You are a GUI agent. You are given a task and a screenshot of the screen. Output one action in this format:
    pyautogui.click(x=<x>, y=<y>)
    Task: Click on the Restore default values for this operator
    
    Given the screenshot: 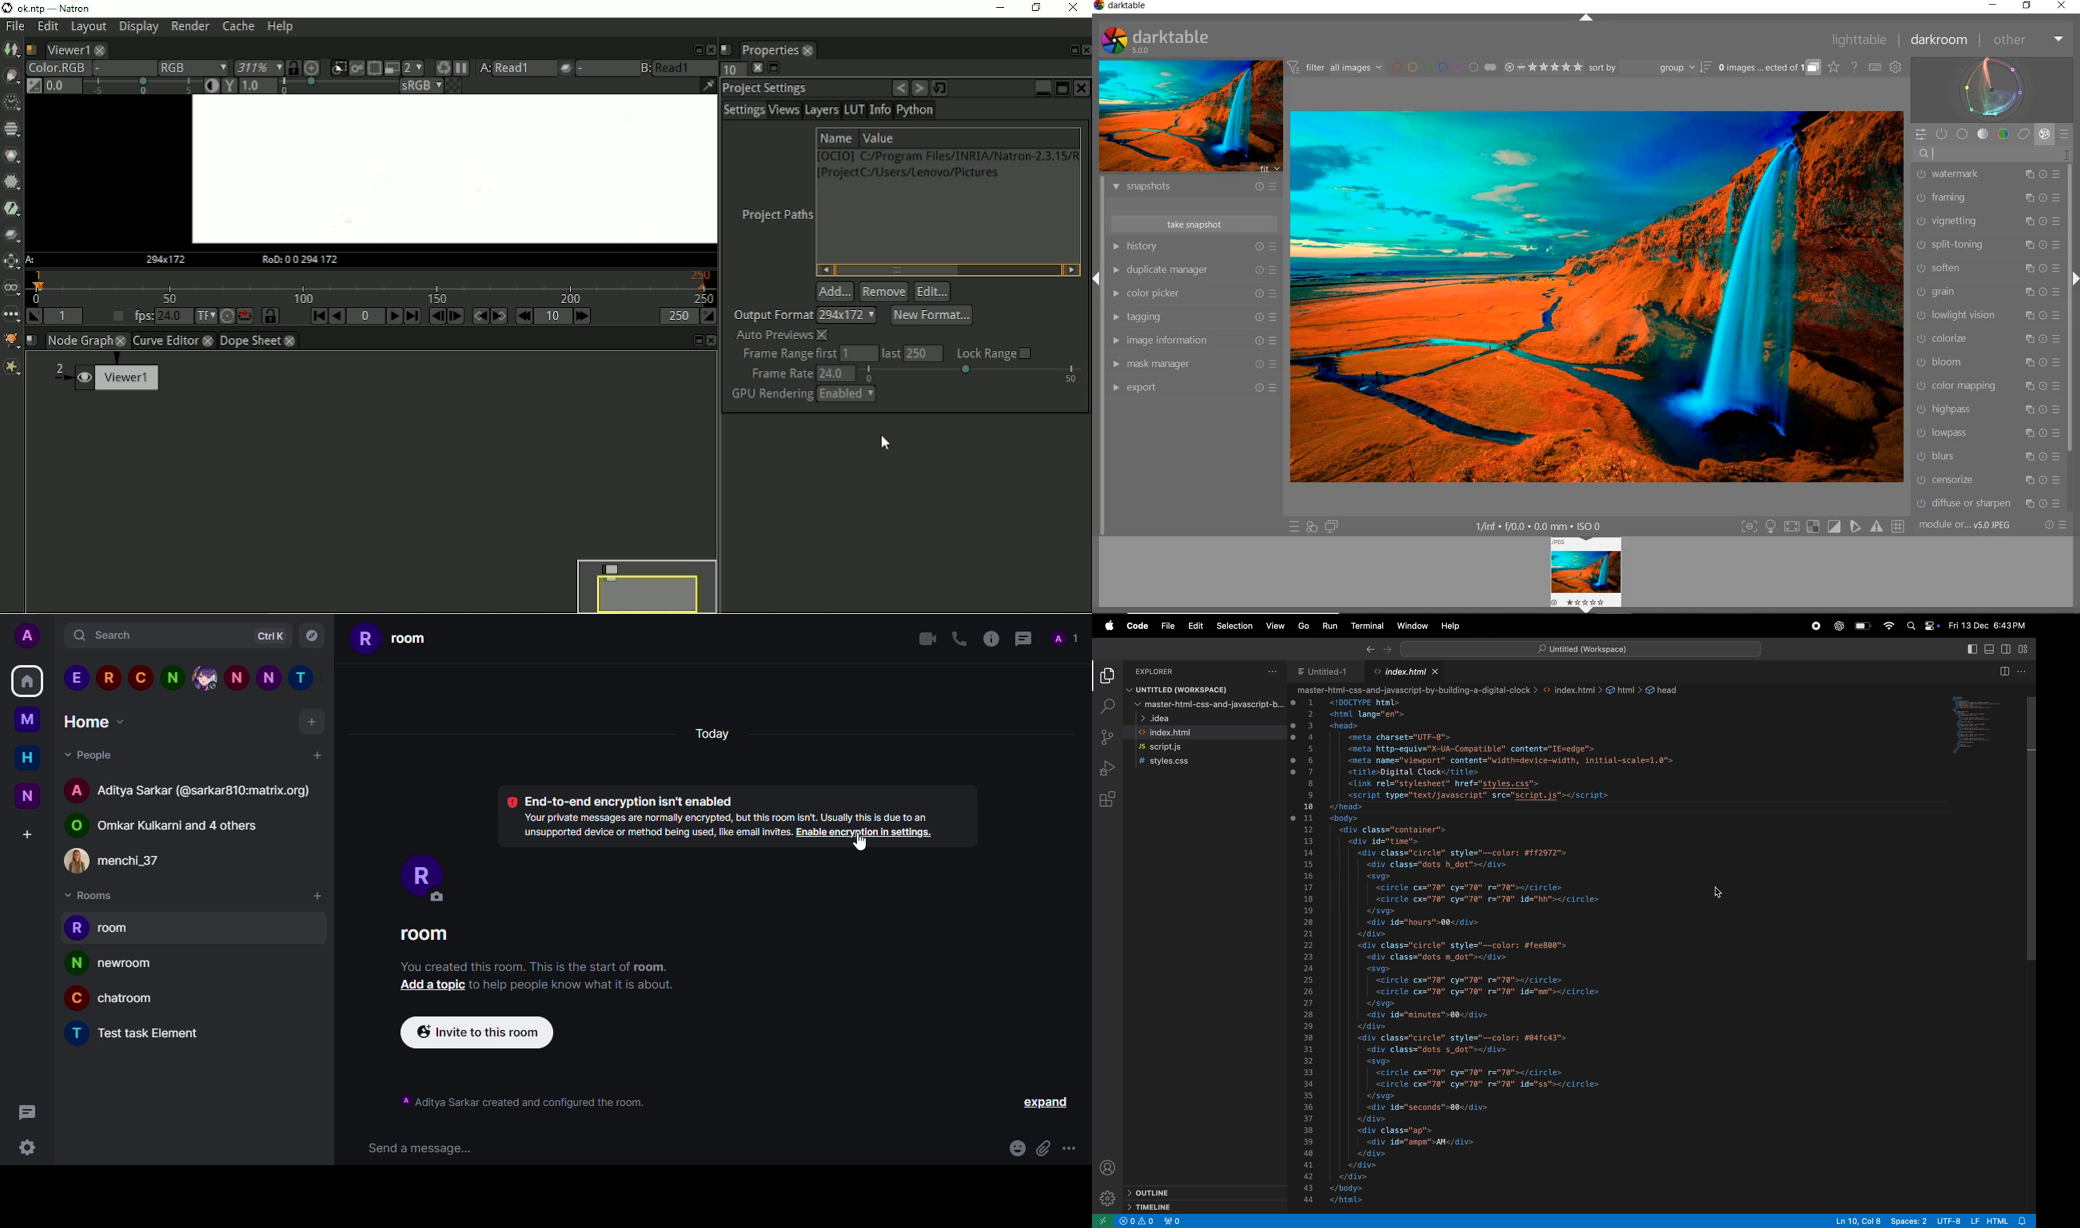 What is the action you would take?
    pyautogui.click(x=941, y=88)
    